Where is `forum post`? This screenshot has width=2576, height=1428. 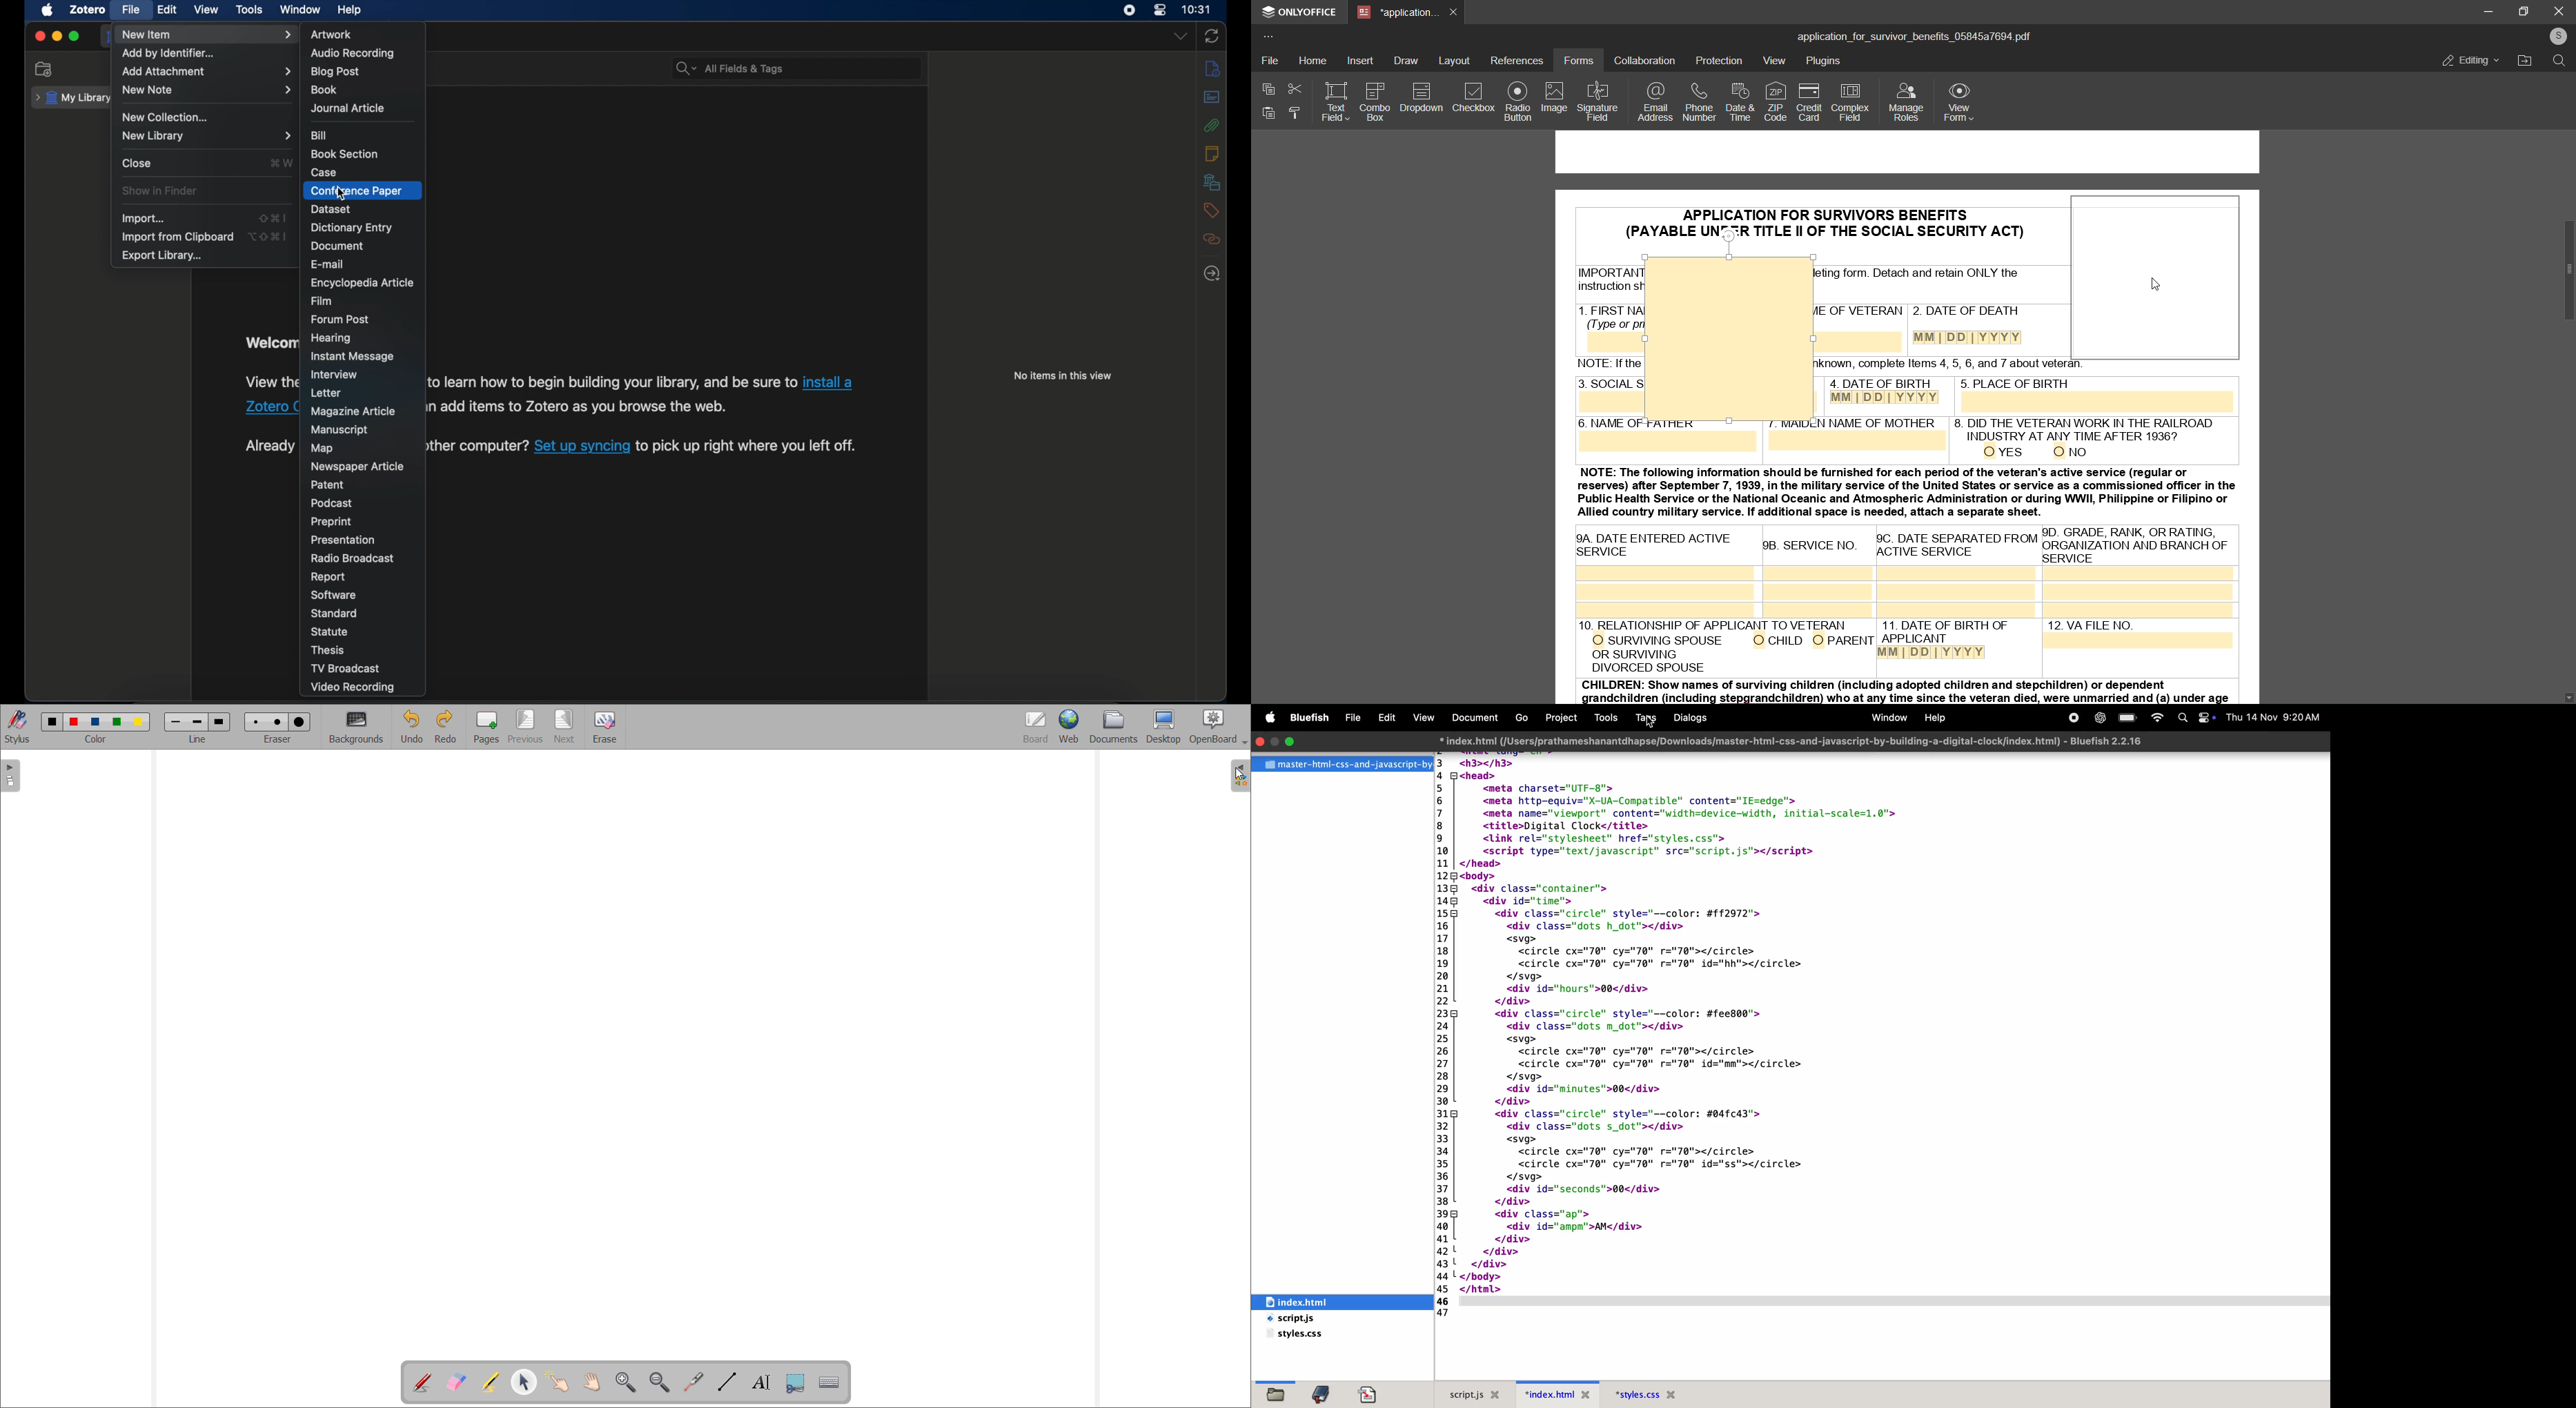 forum post is located at coordinates (340, 319).